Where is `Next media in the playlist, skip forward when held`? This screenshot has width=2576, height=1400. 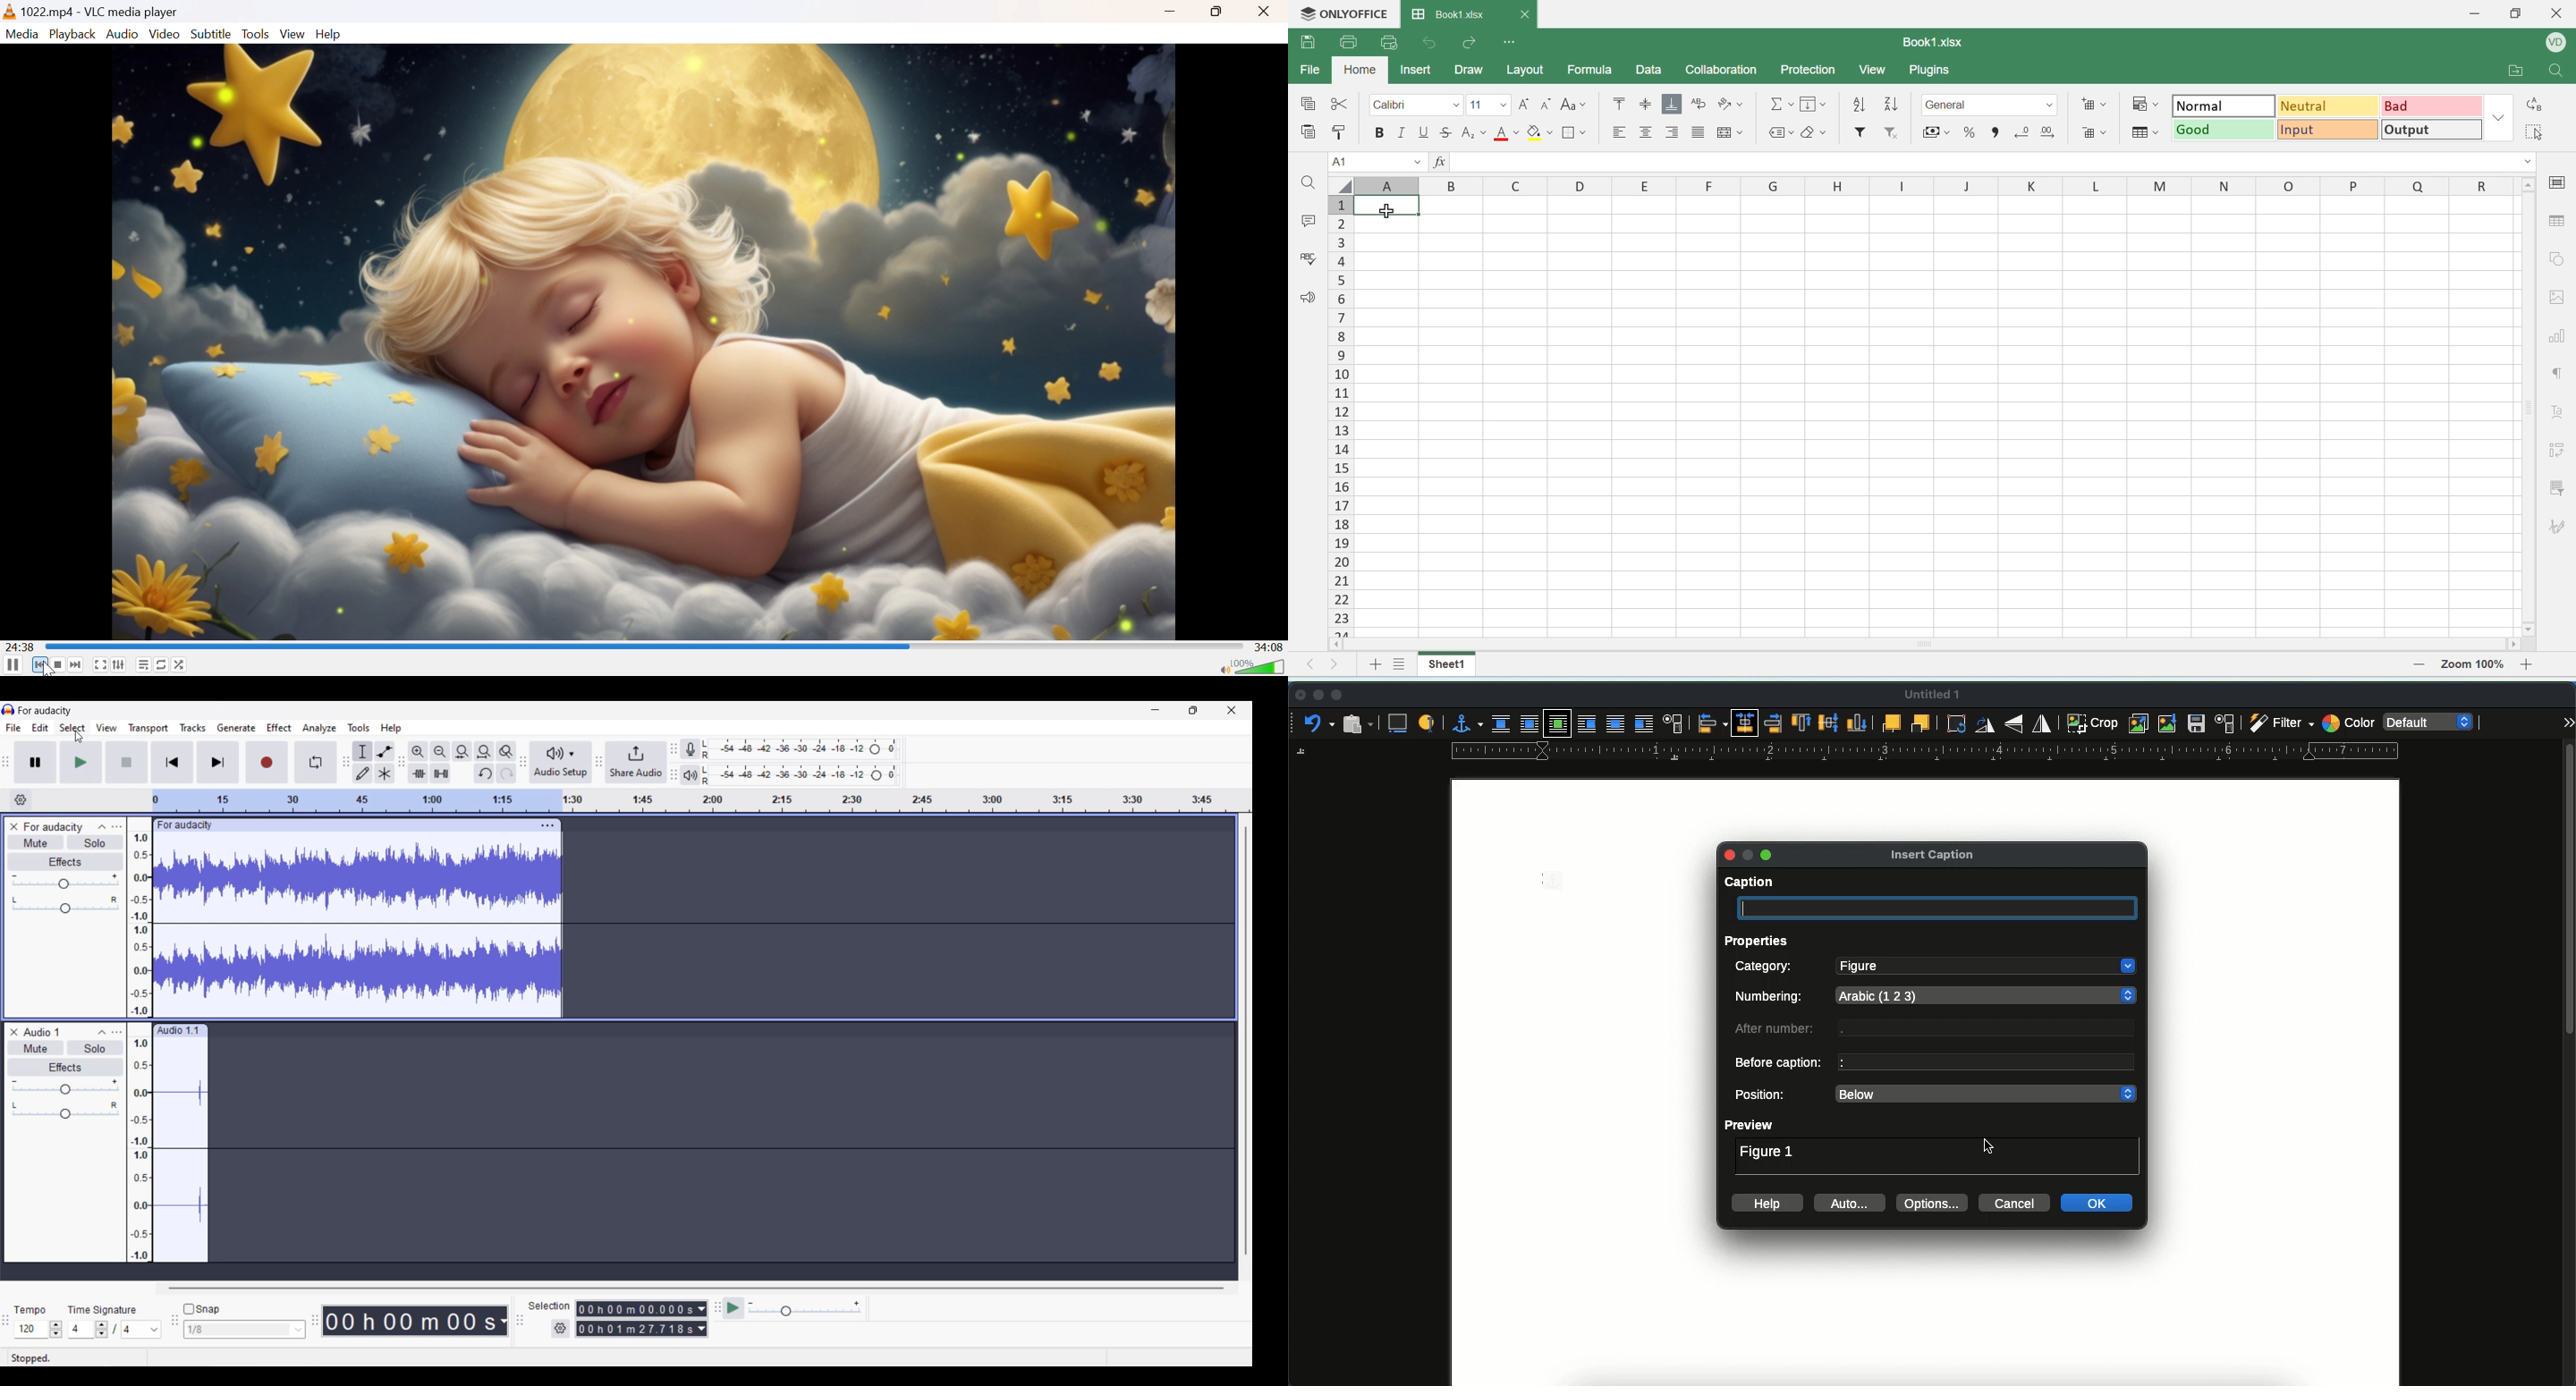 Next media in the playlist, skip forward when held is located at coordinates (76, 665).